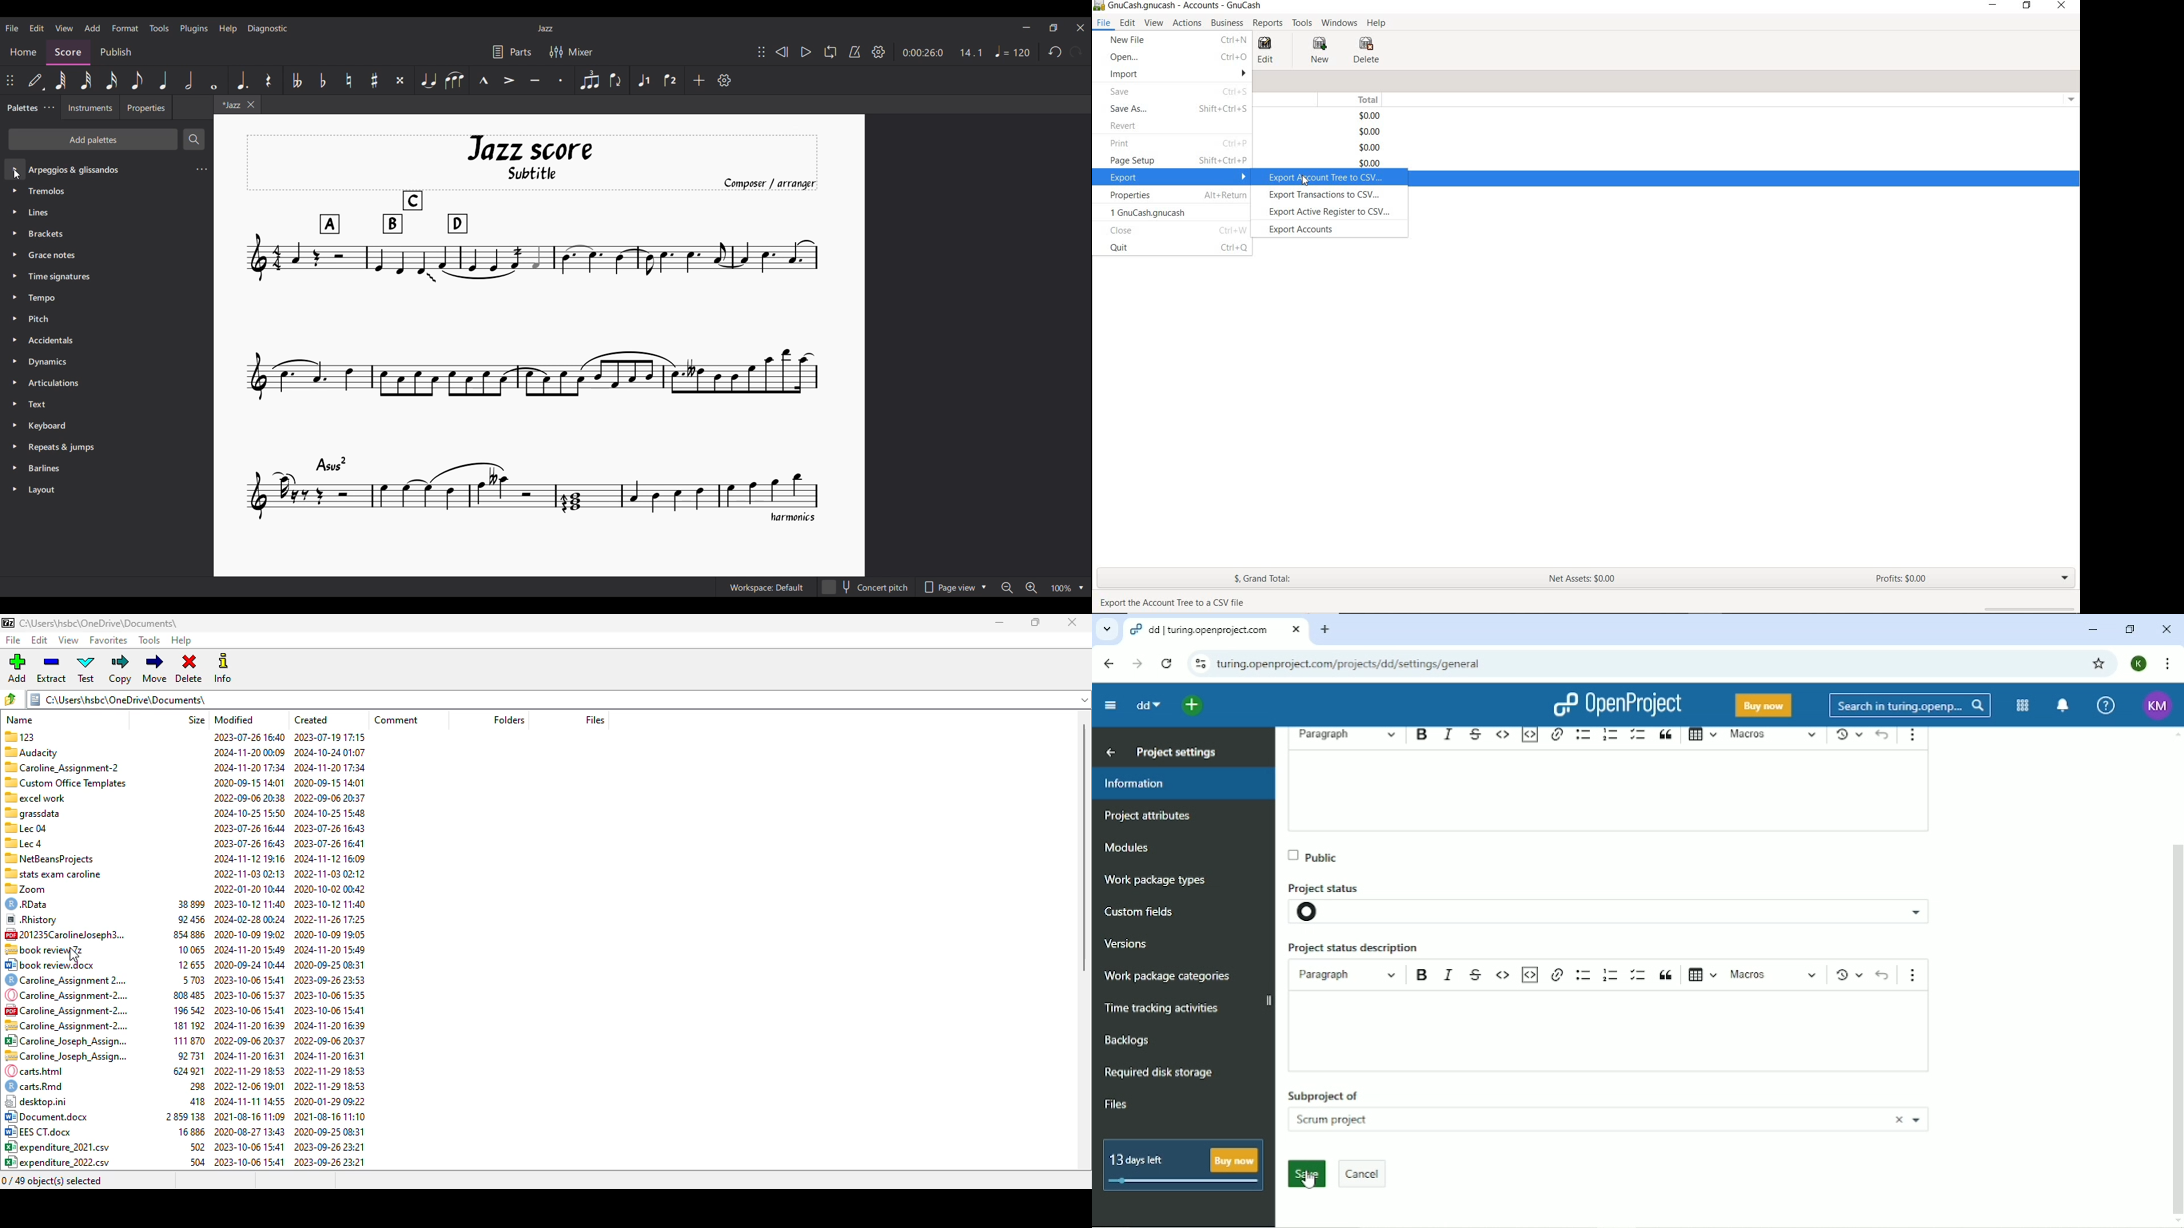 This screenshot has height=1232, width=2184. I want to click on Add menu, so click(93, 28).